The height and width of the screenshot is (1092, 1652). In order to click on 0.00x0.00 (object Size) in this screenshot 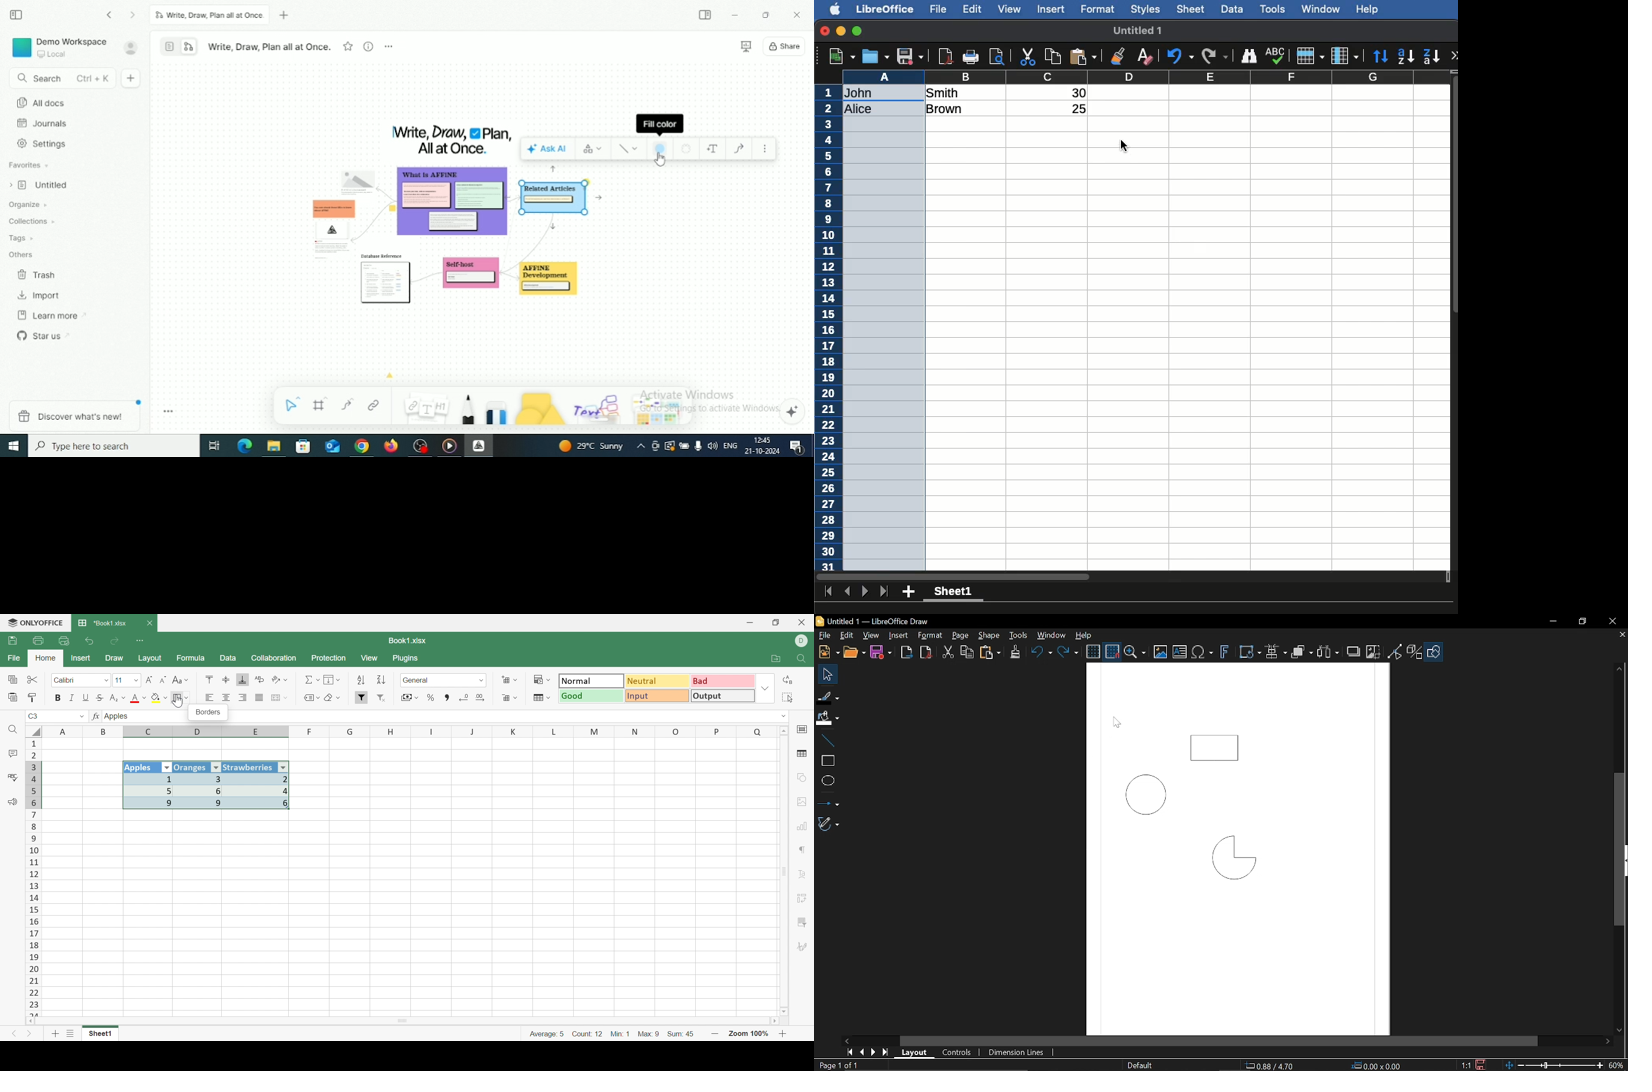, I will do `click(1380, 1066)`.